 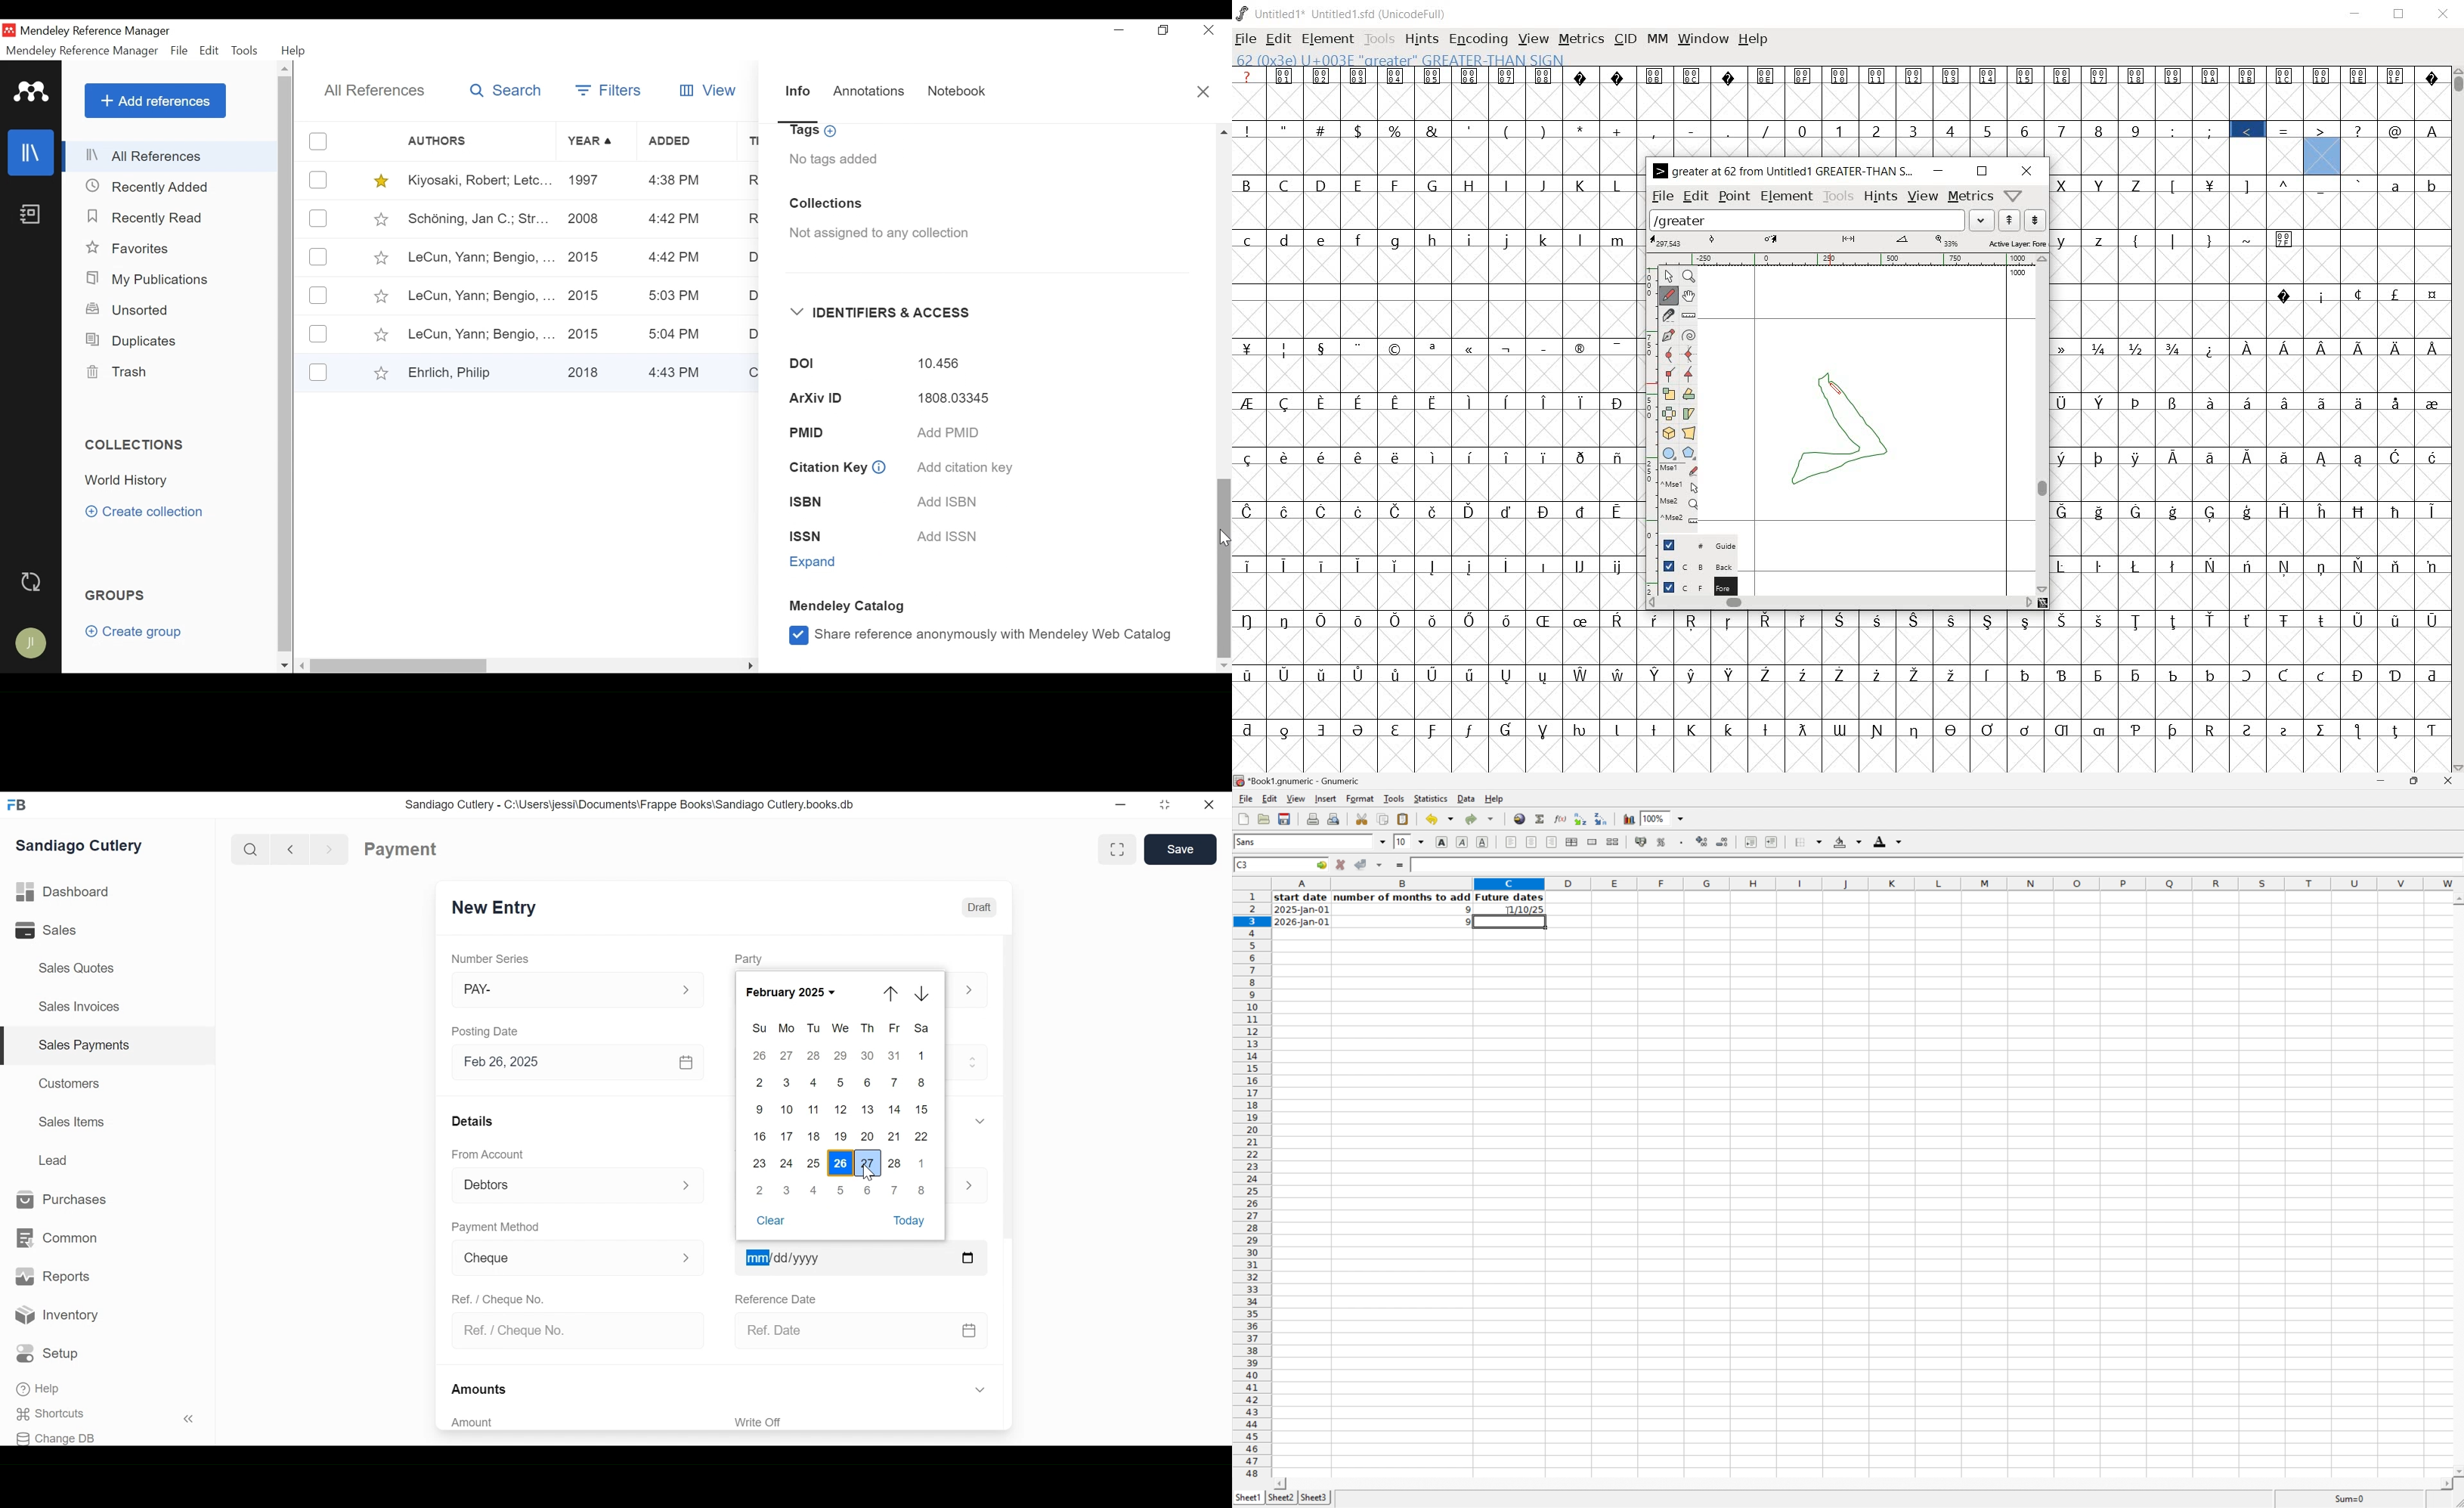 What do you see at coordinates (850, 608) in the screenshot?
I see `Mendeley Catalogue` at bounding box center [850, 608].